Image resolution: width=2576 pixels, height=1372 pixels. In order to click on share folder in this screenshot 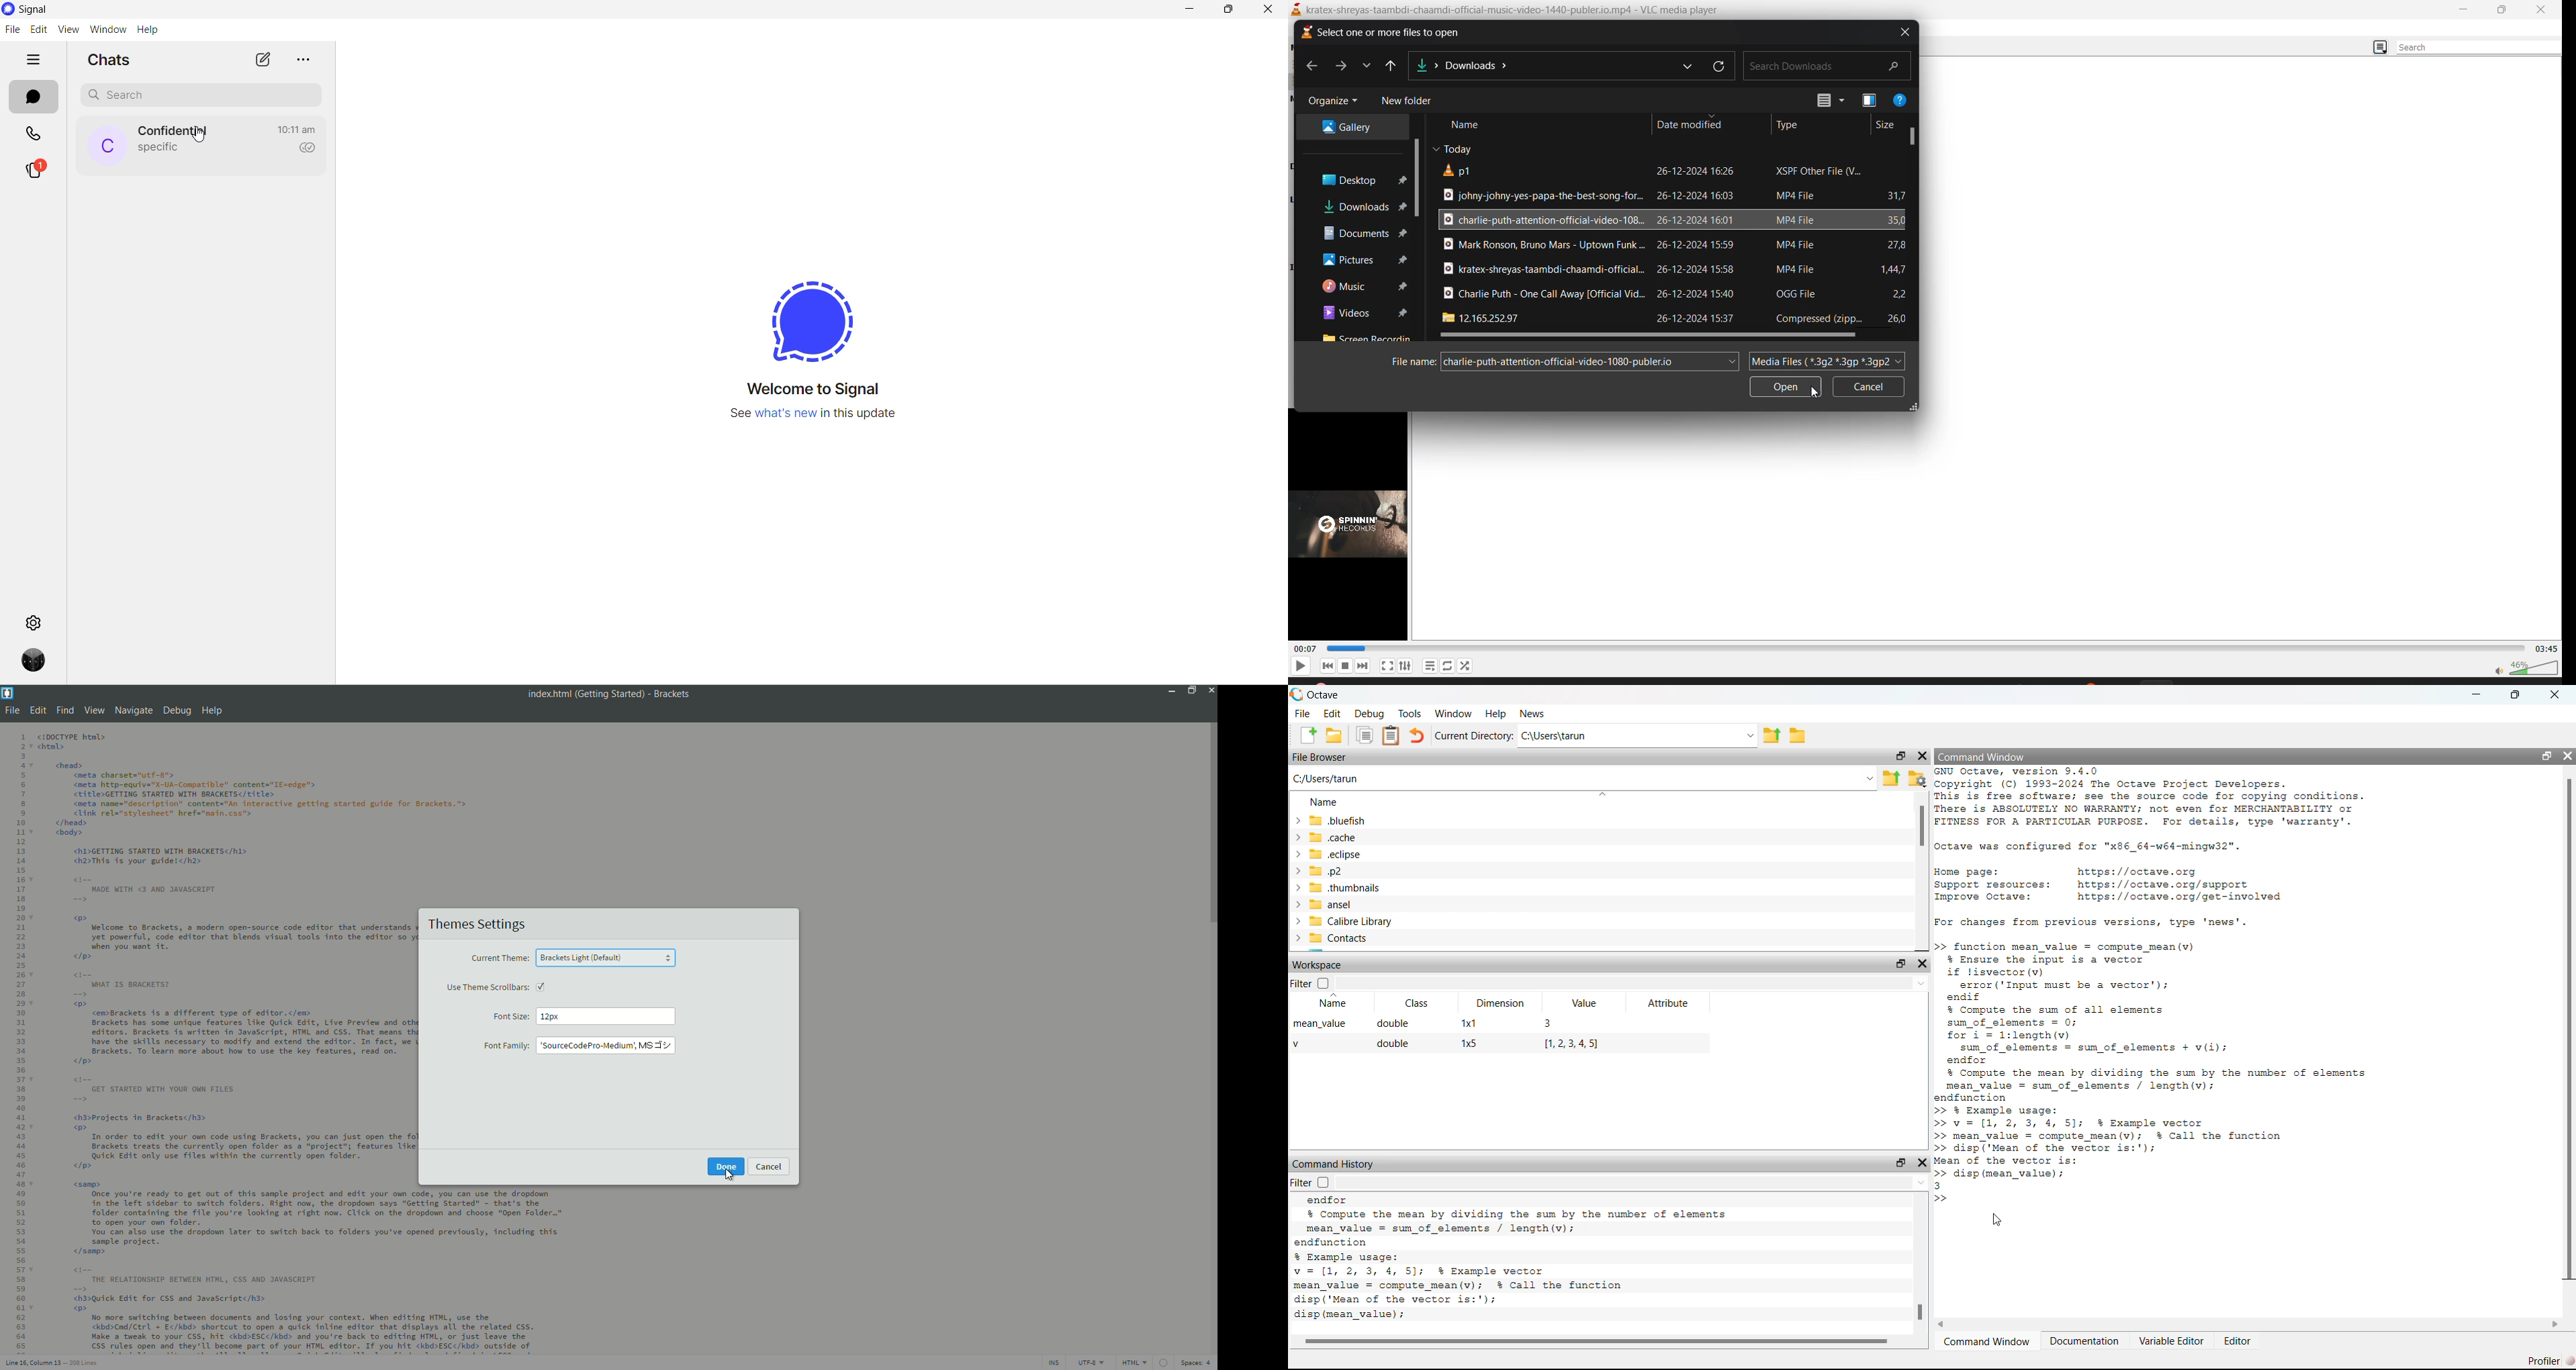, I will do `click(1891, 779)`.